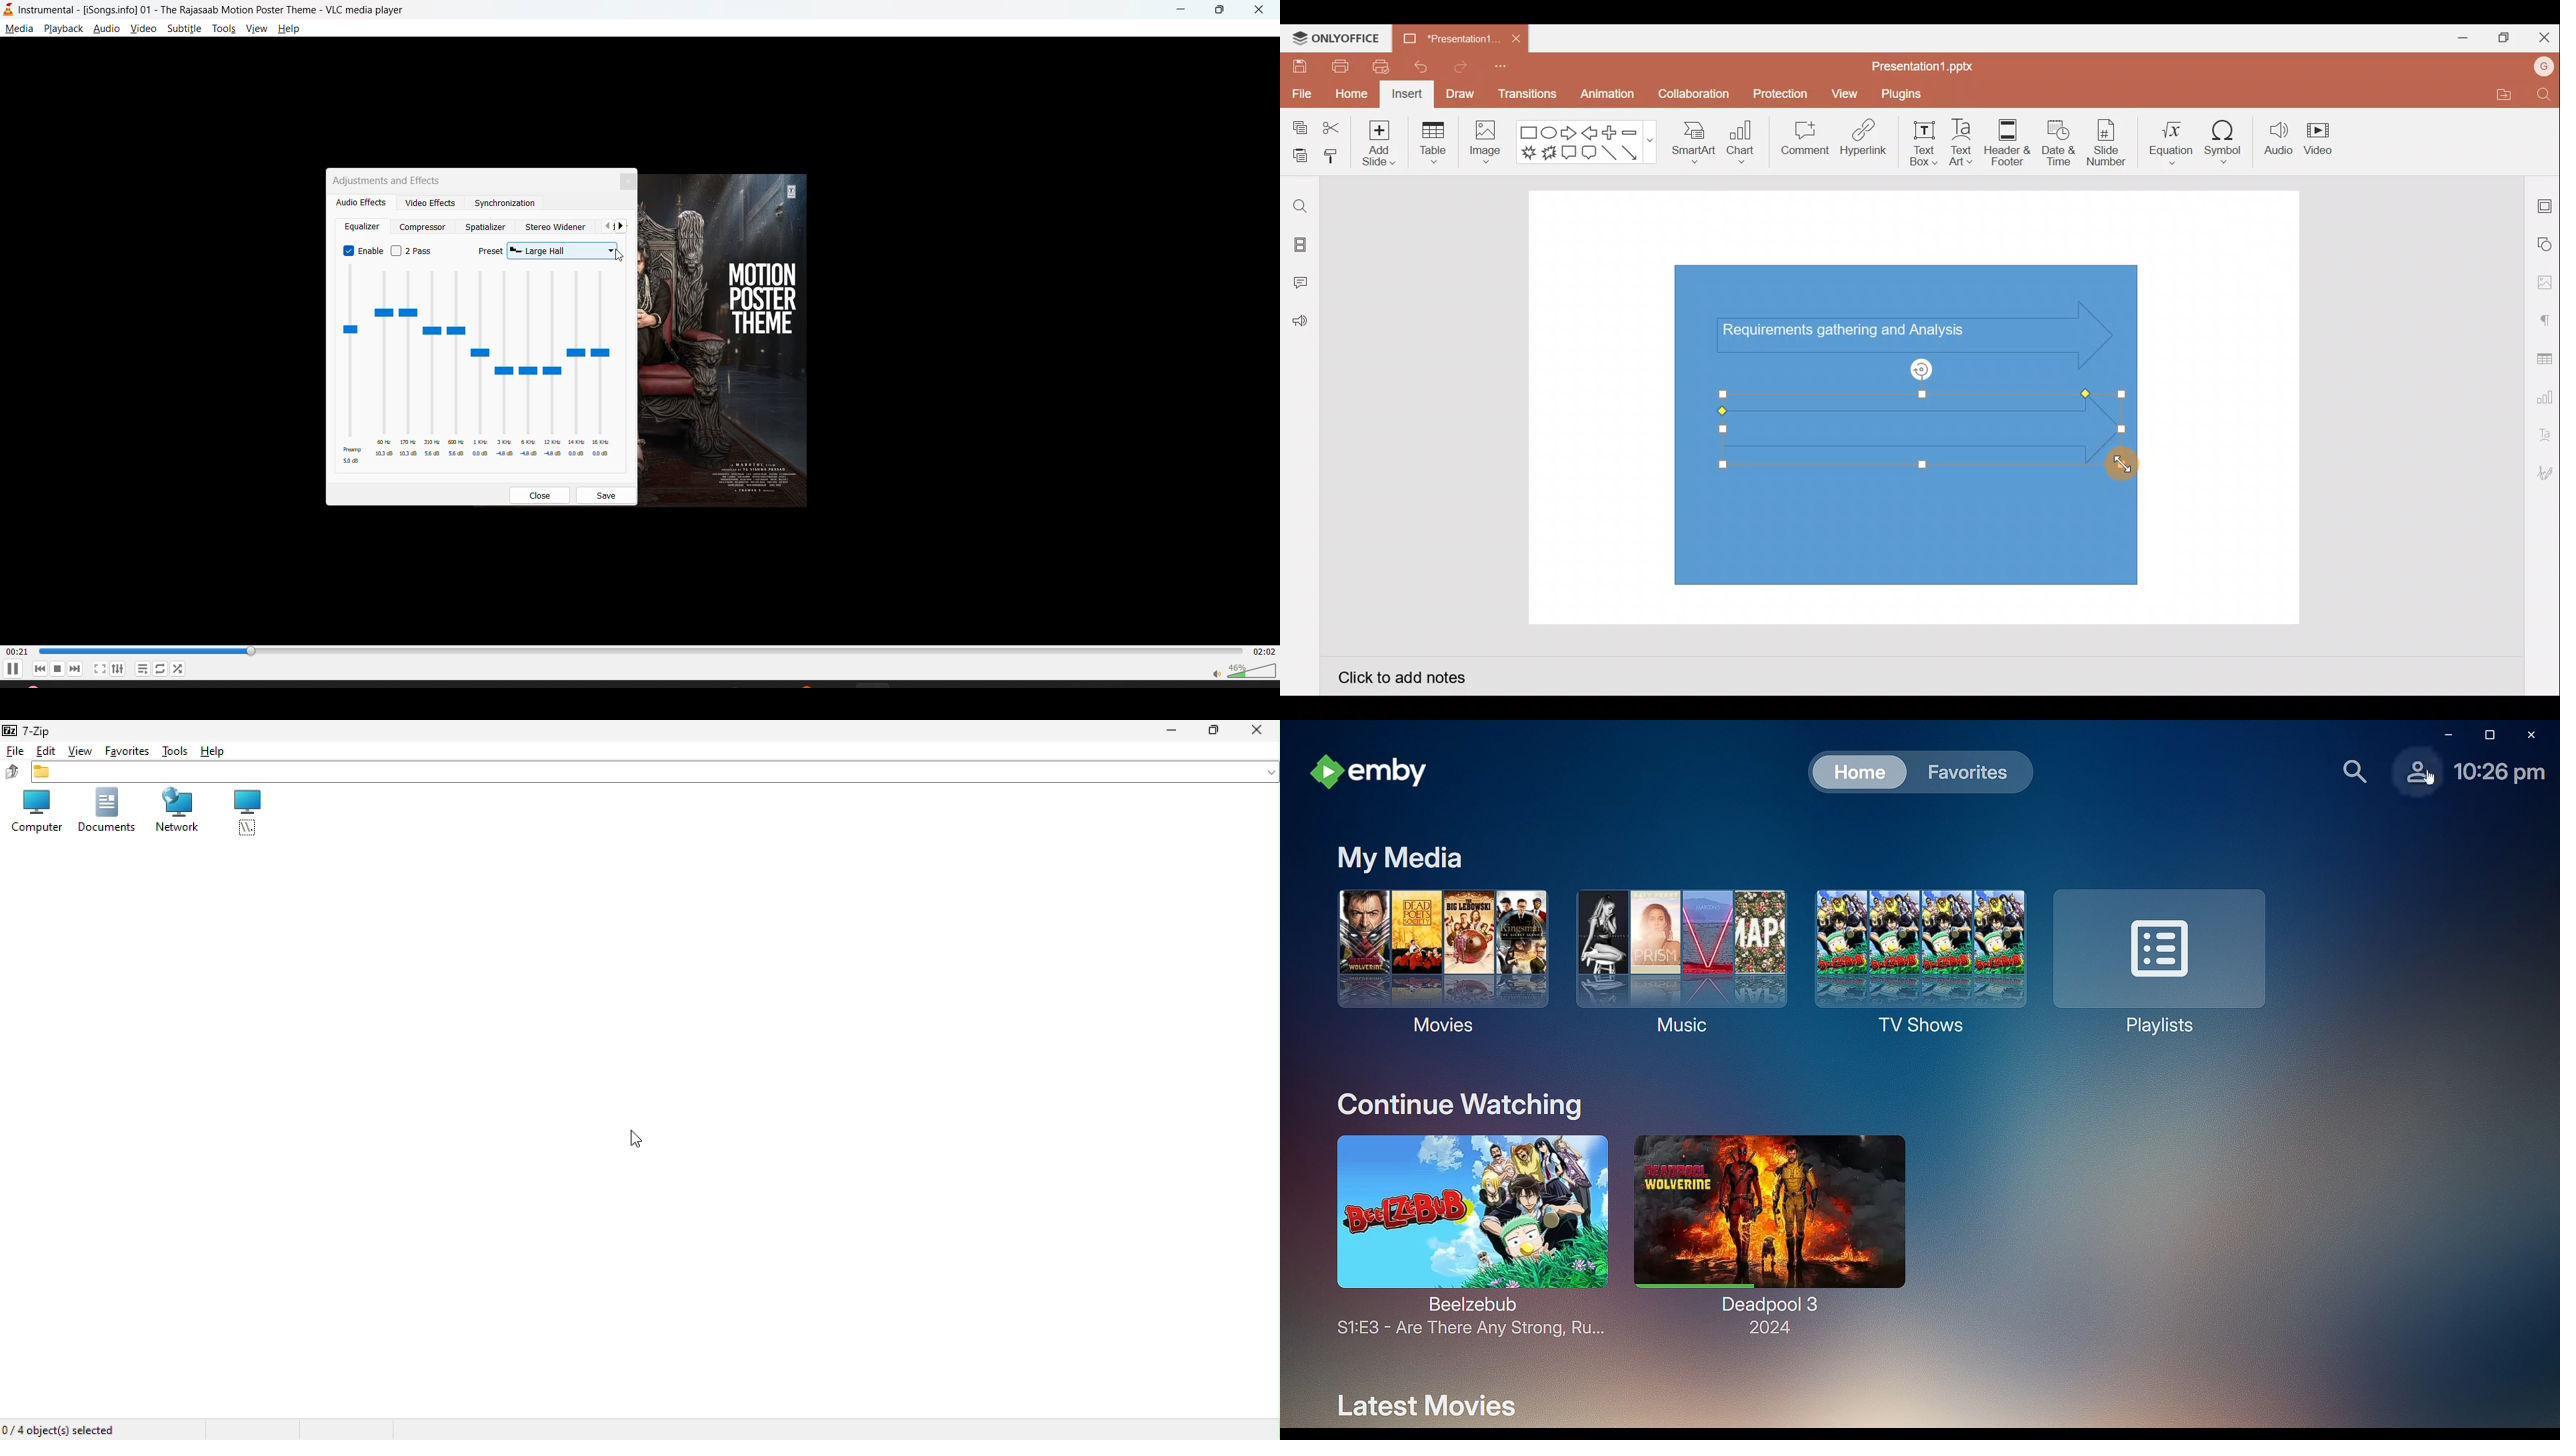 The image size is (2576, 1456). Describe the element at coordinates (552, 253) in the screenshot. I see `preset` at that location.